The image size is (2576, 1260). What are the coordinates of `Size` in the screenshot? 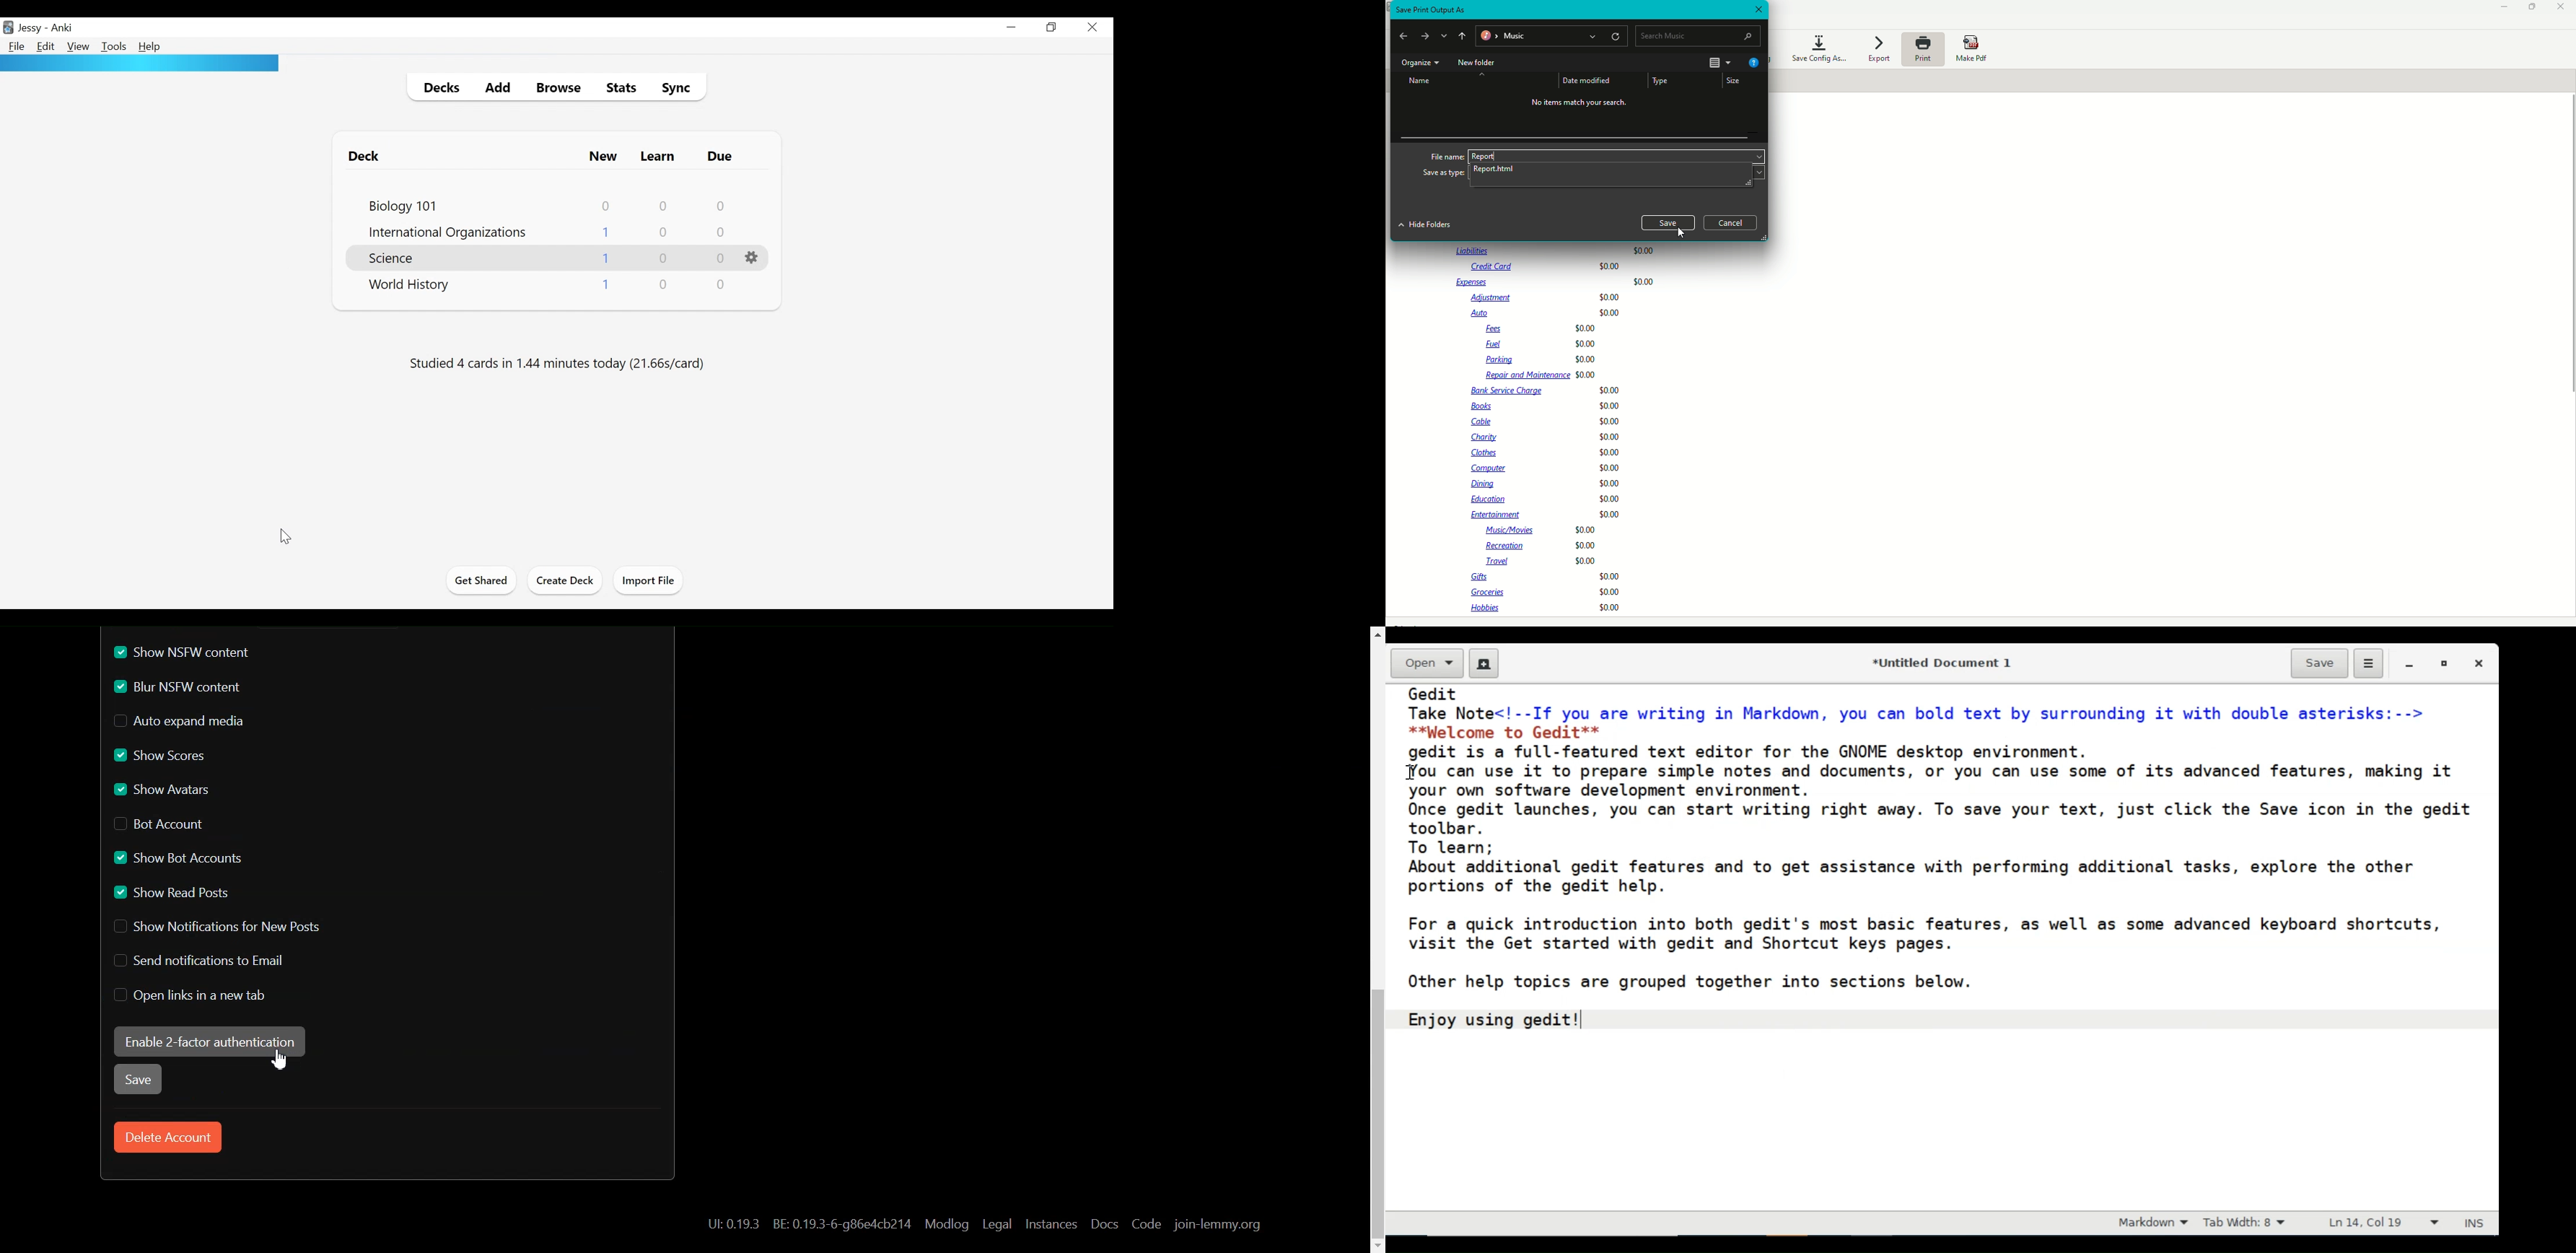 It's located at (1732, 80).